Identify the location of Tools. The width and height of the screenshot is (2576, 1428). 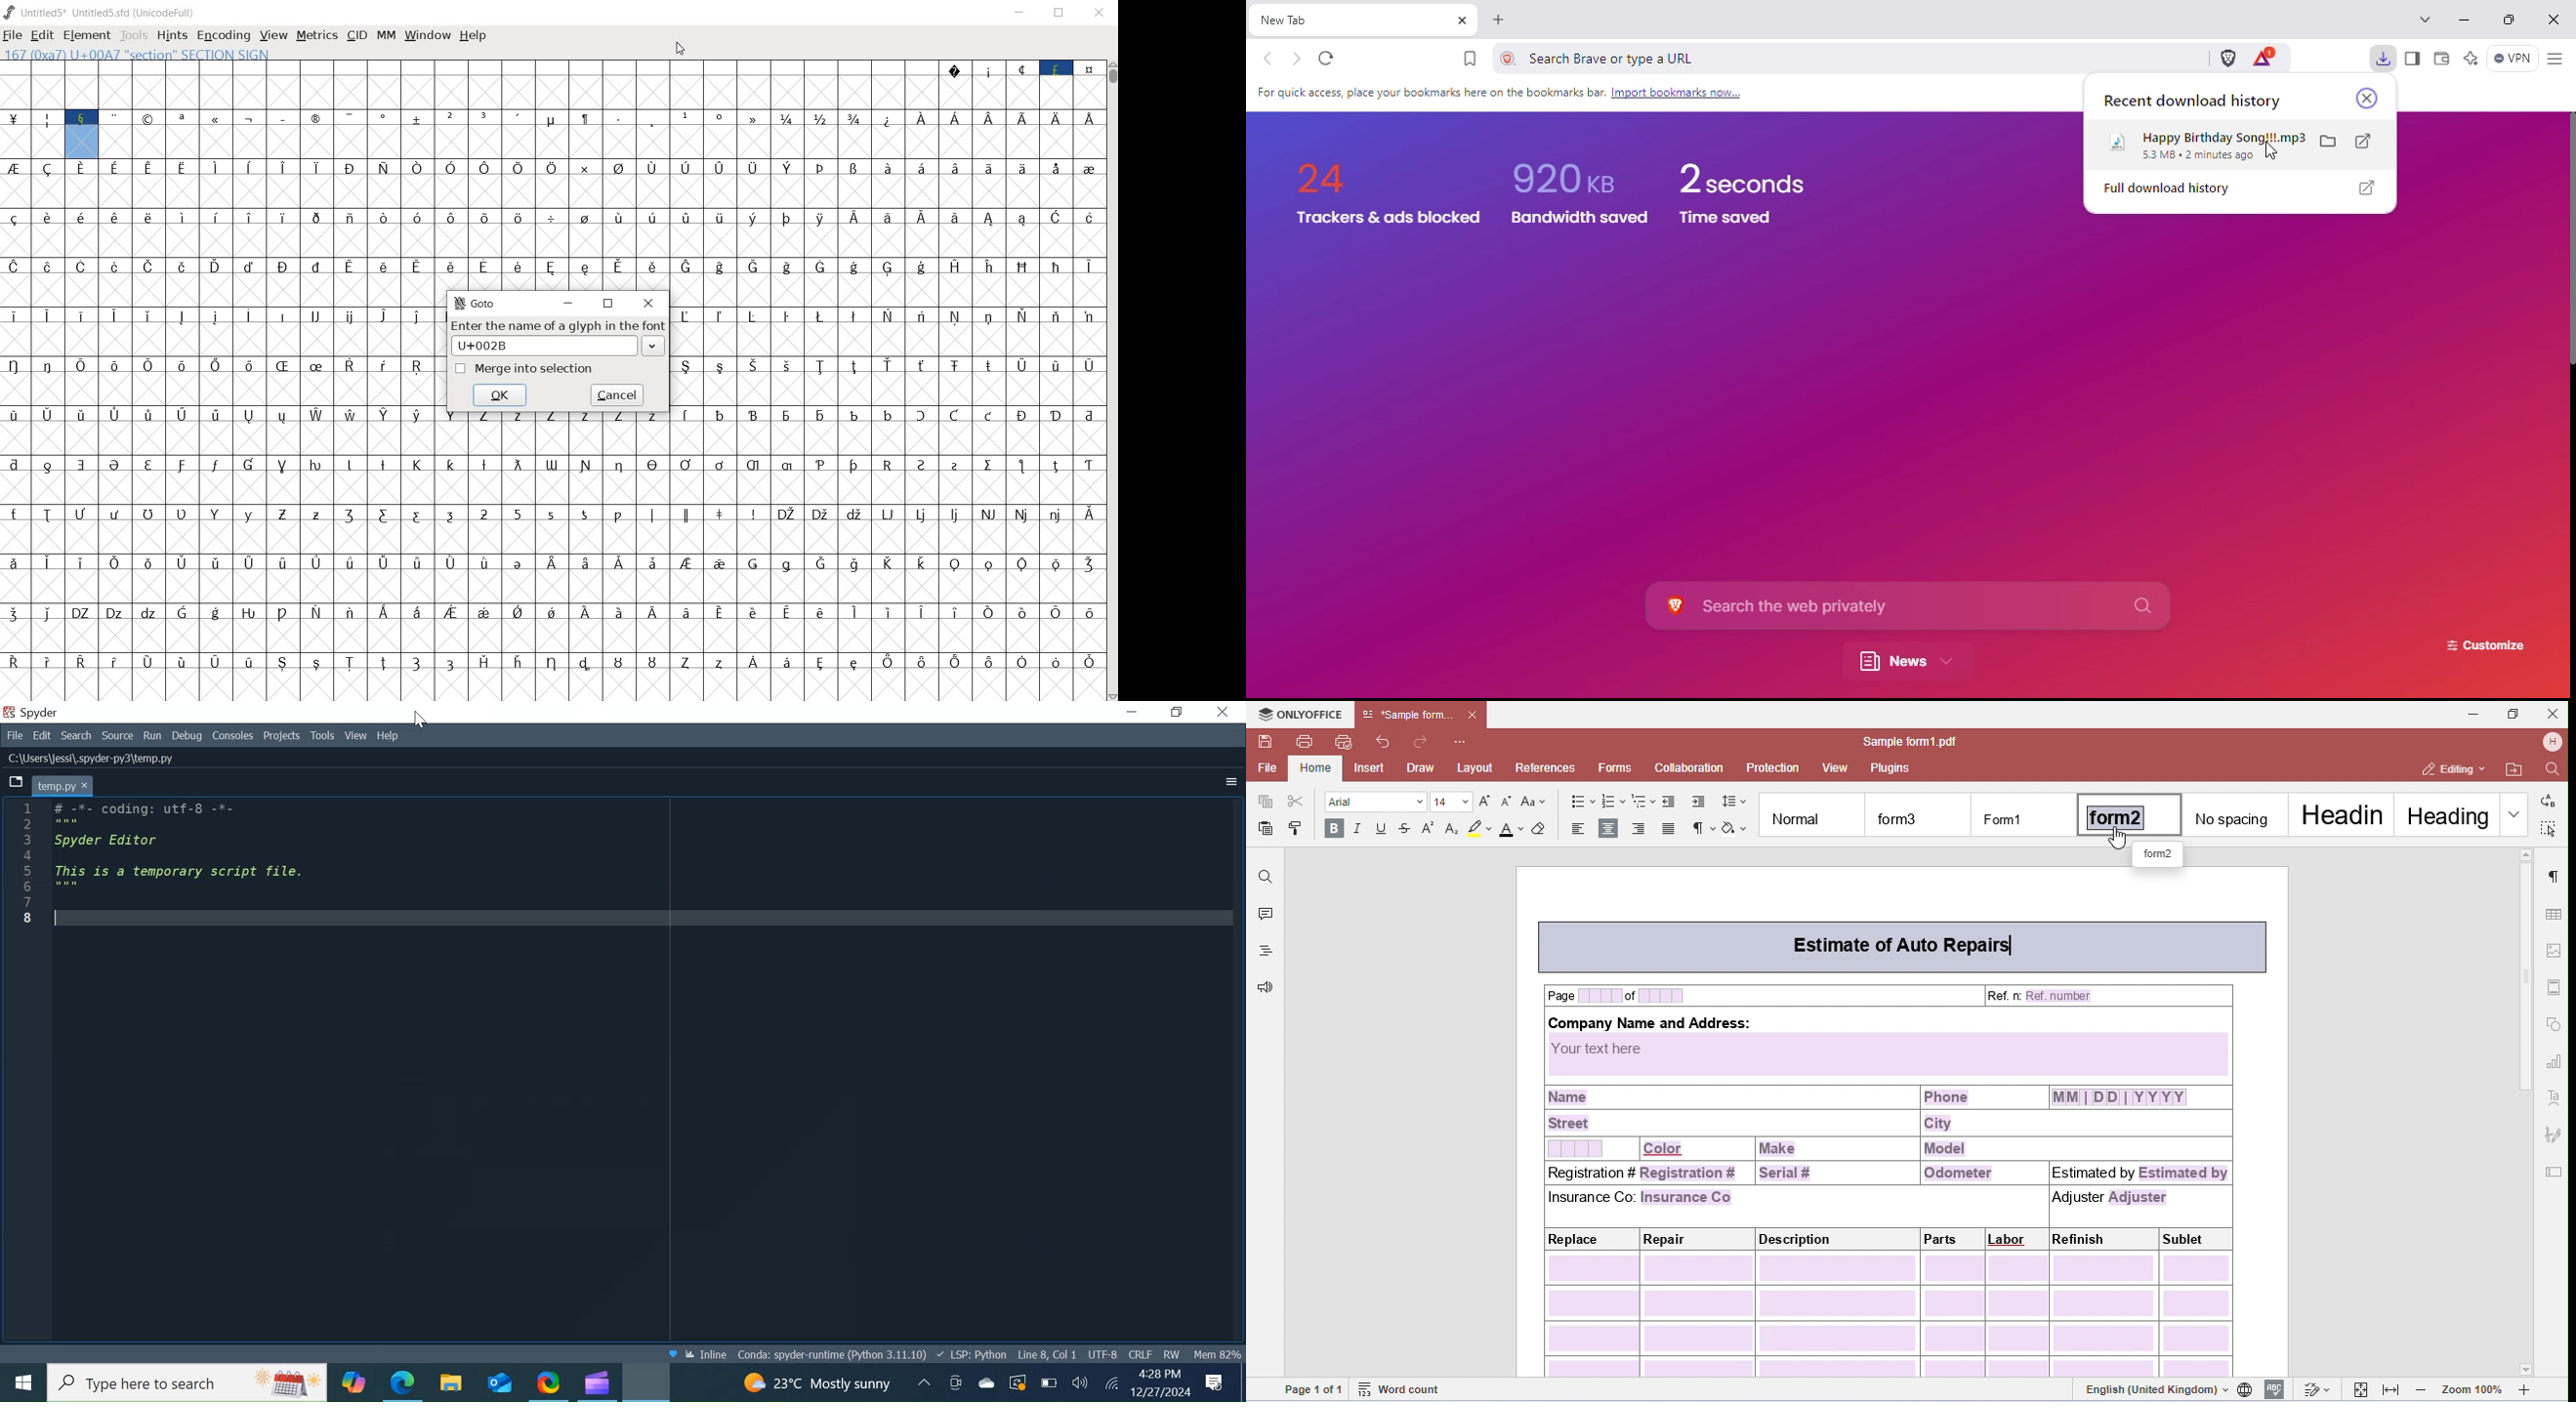
(322, 737).